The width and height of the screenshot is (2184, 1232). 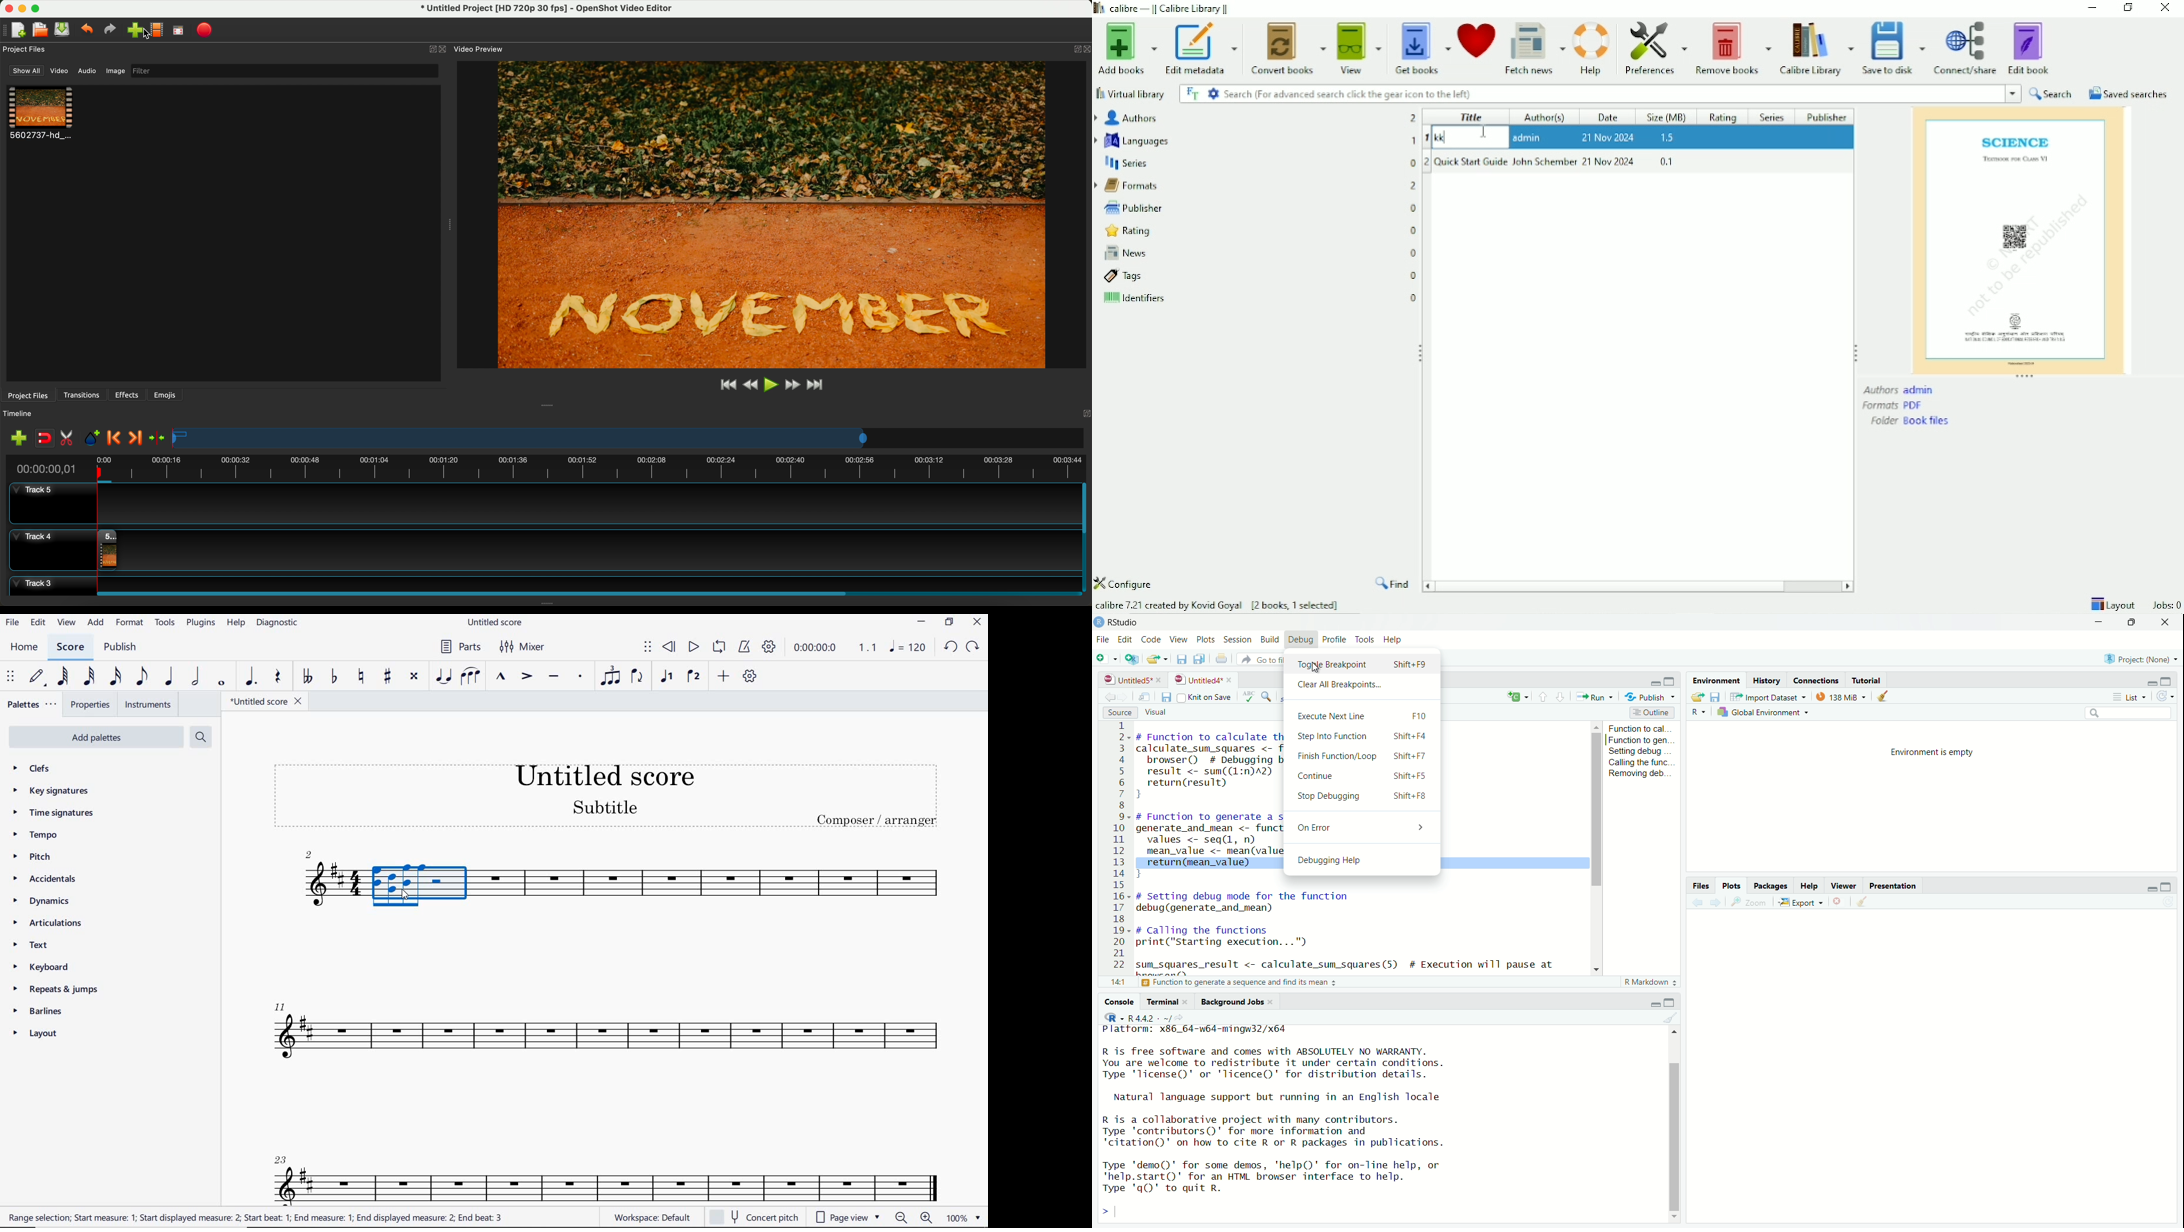 What do you see at coordinates (1734, 886) in the screenshot?
I see `plots` at bounding box center [1734, 886].